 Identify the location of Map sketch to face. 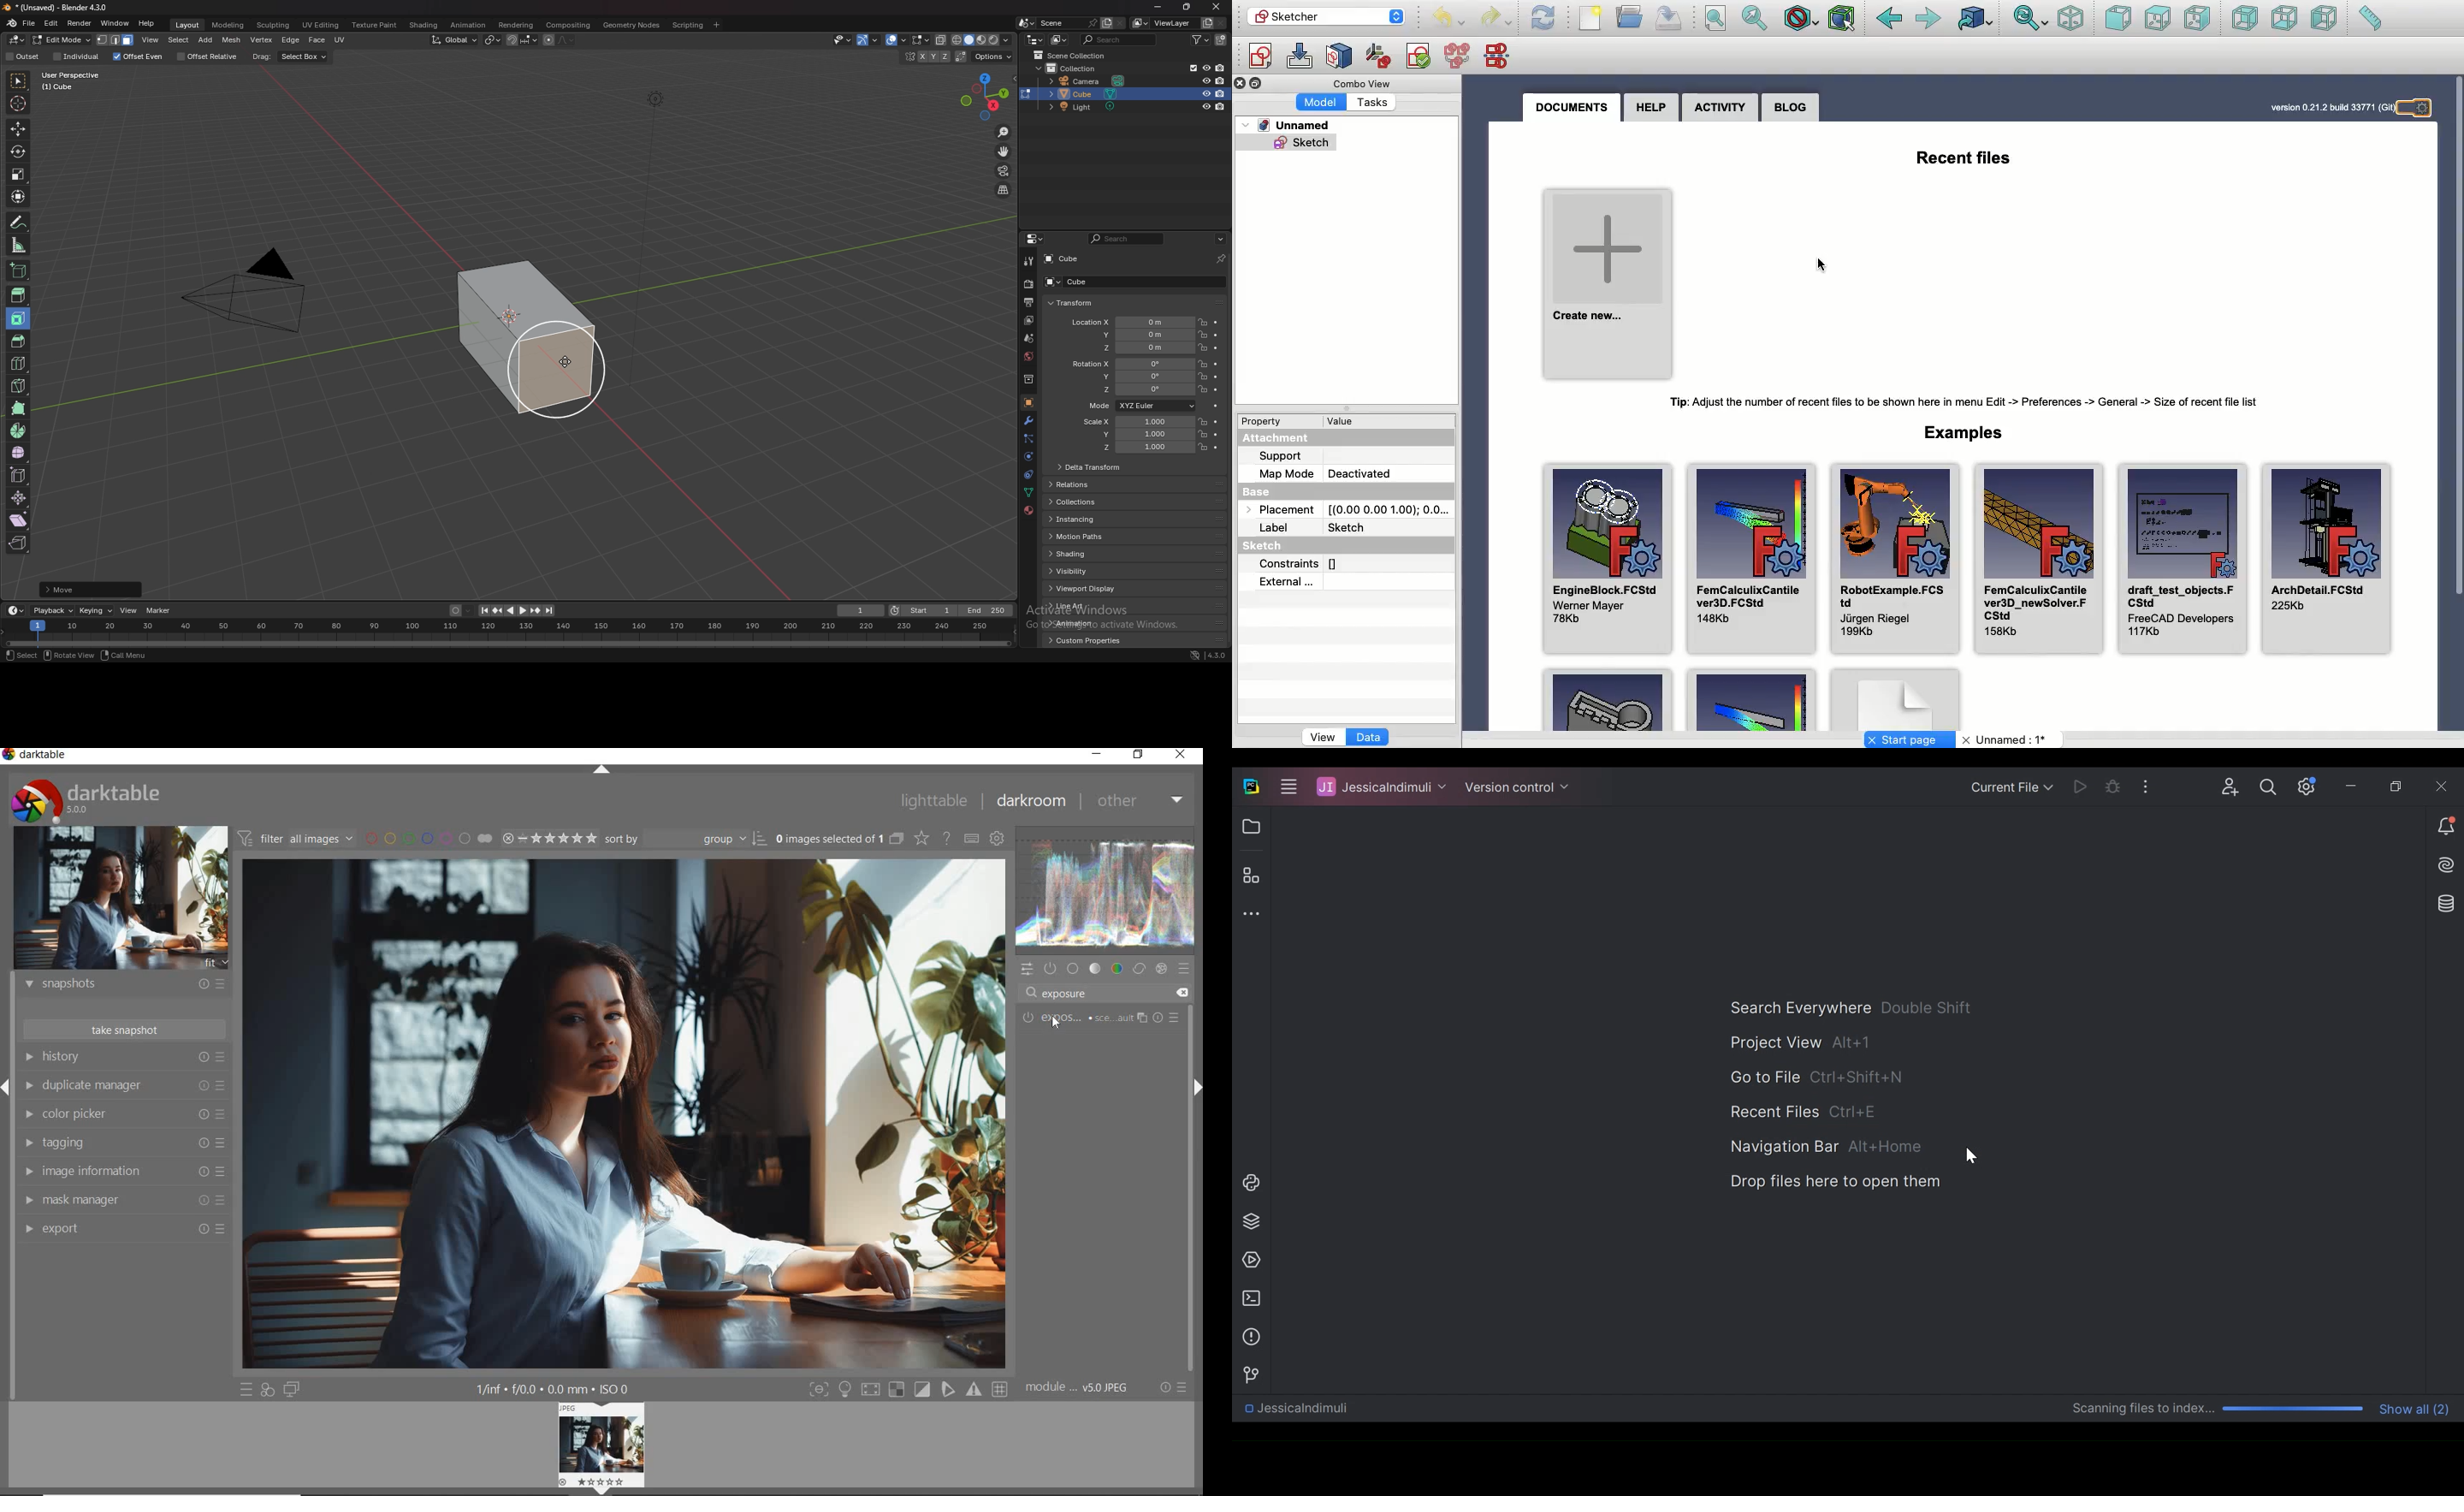
(1342, 56).